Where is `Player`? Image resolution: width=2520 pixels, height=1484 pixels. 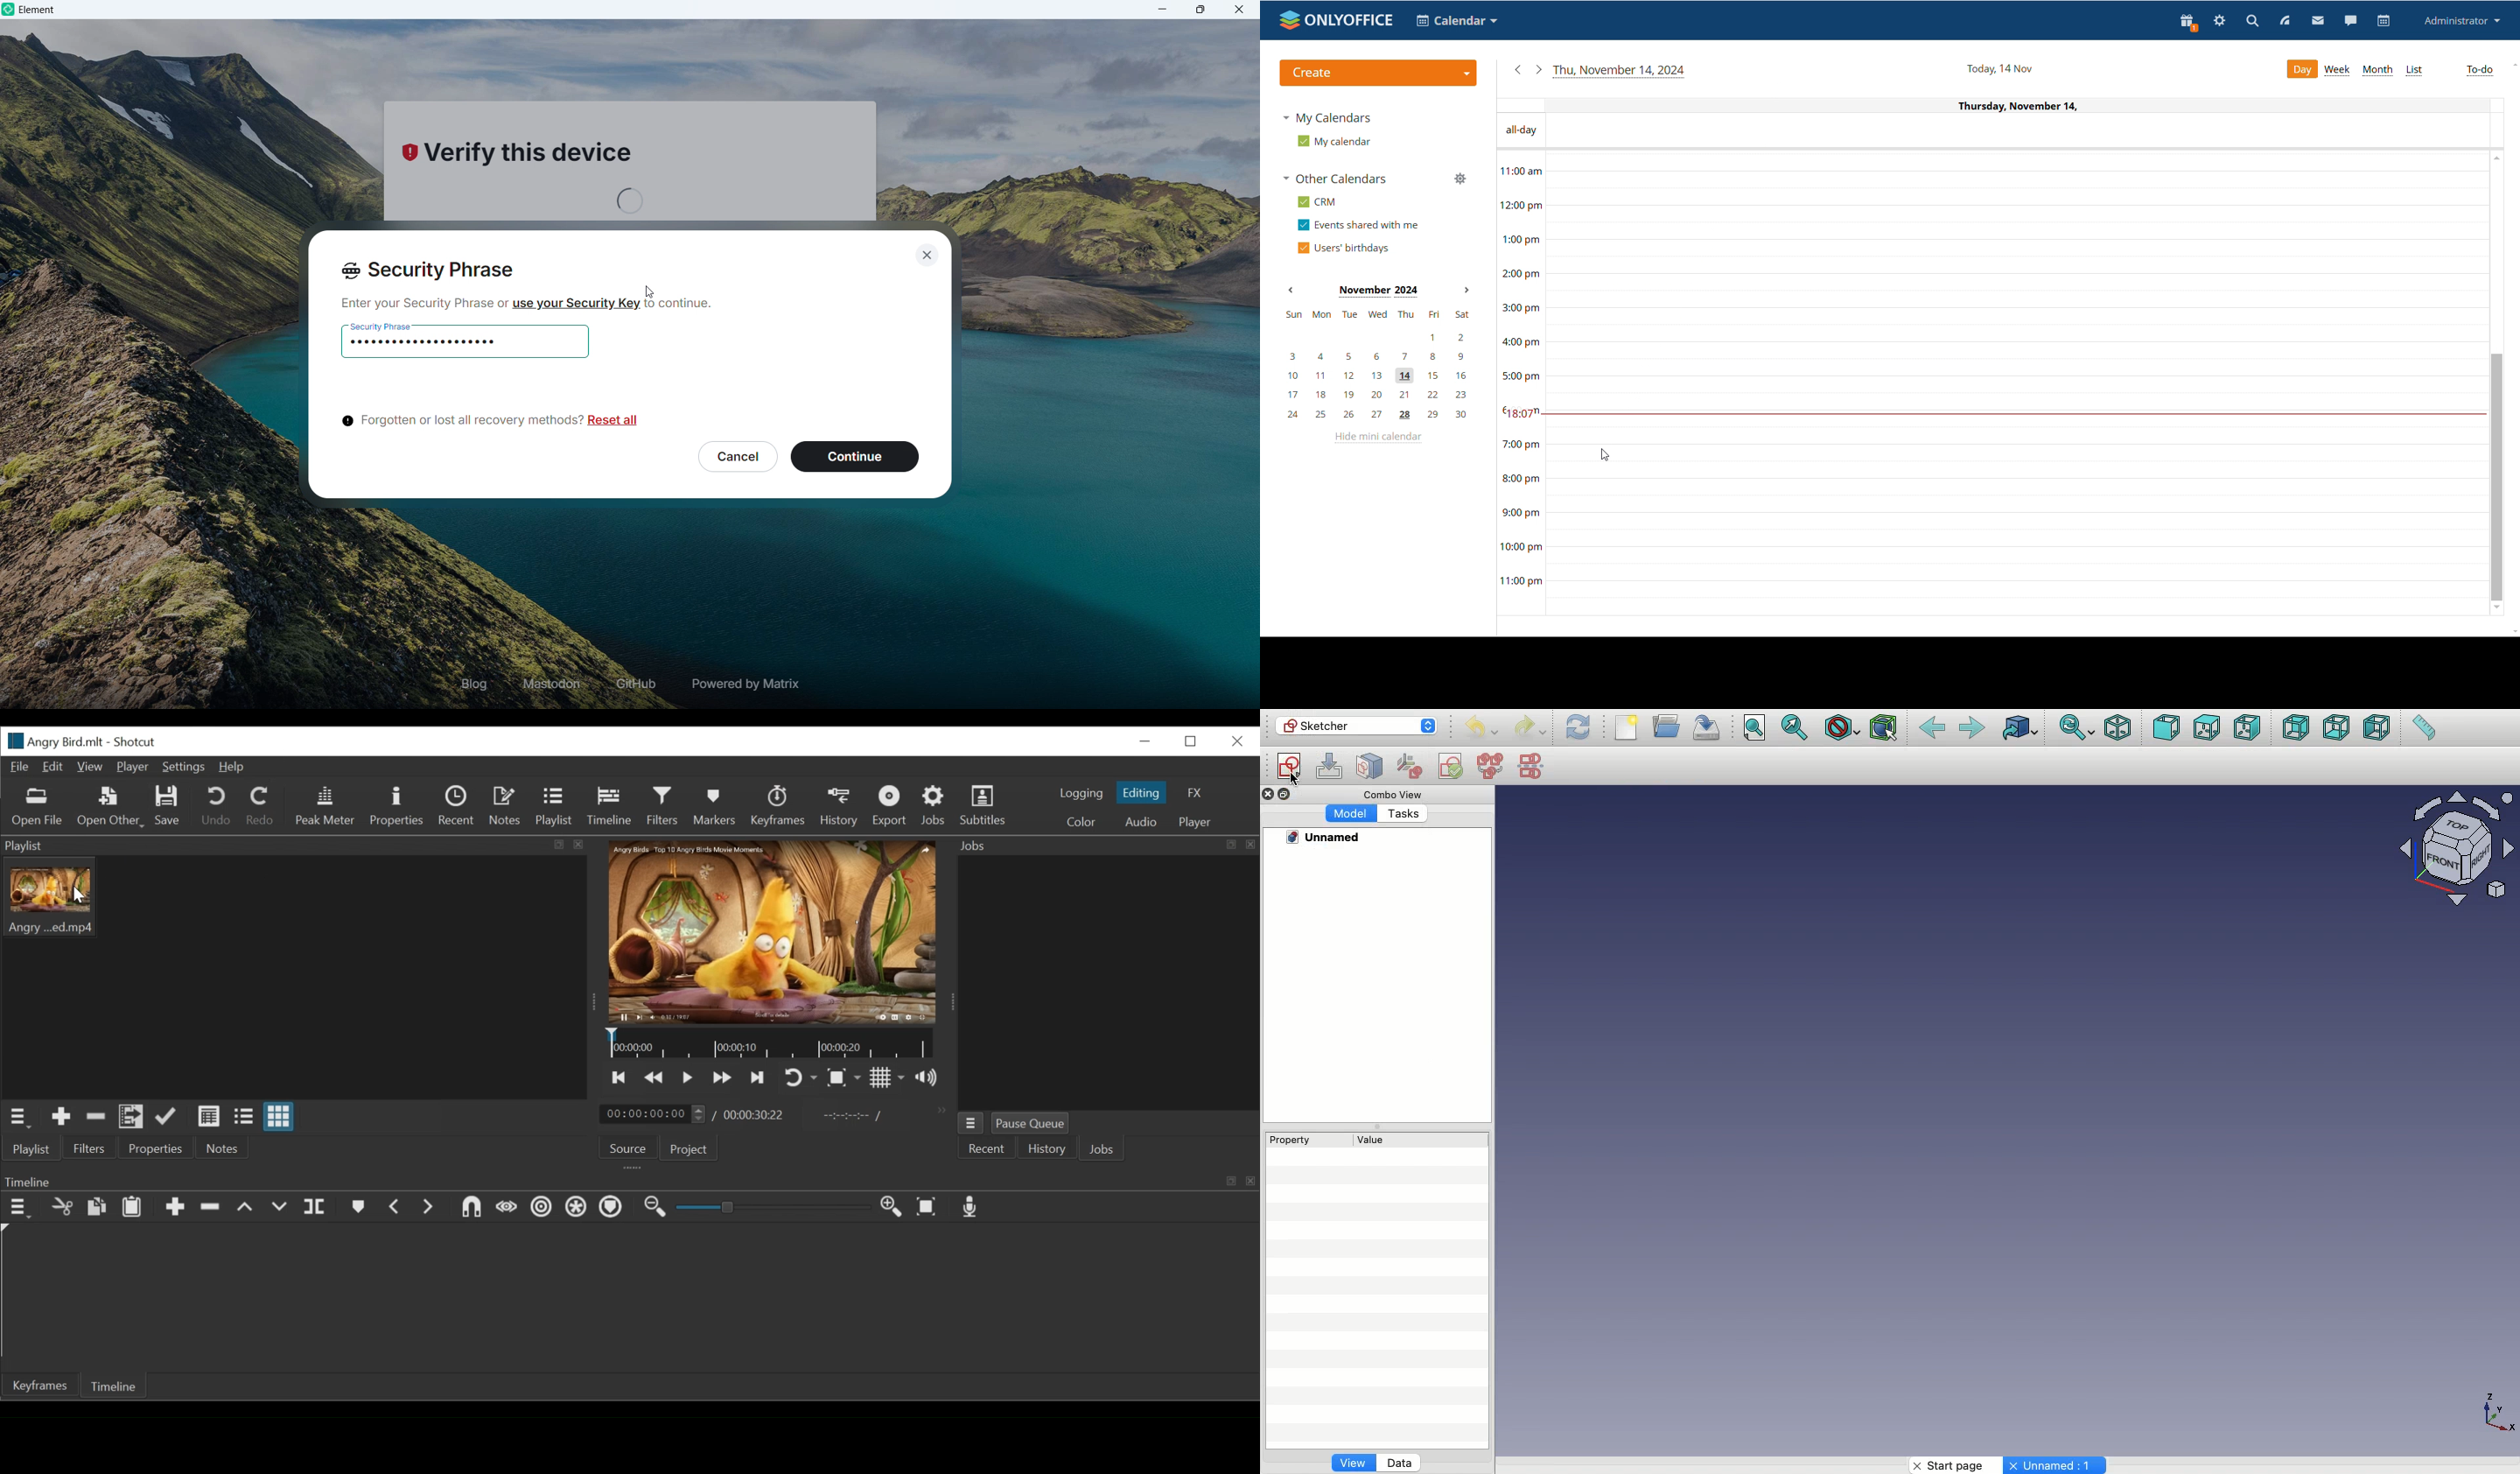
Player is located at coordinates (131, 767).